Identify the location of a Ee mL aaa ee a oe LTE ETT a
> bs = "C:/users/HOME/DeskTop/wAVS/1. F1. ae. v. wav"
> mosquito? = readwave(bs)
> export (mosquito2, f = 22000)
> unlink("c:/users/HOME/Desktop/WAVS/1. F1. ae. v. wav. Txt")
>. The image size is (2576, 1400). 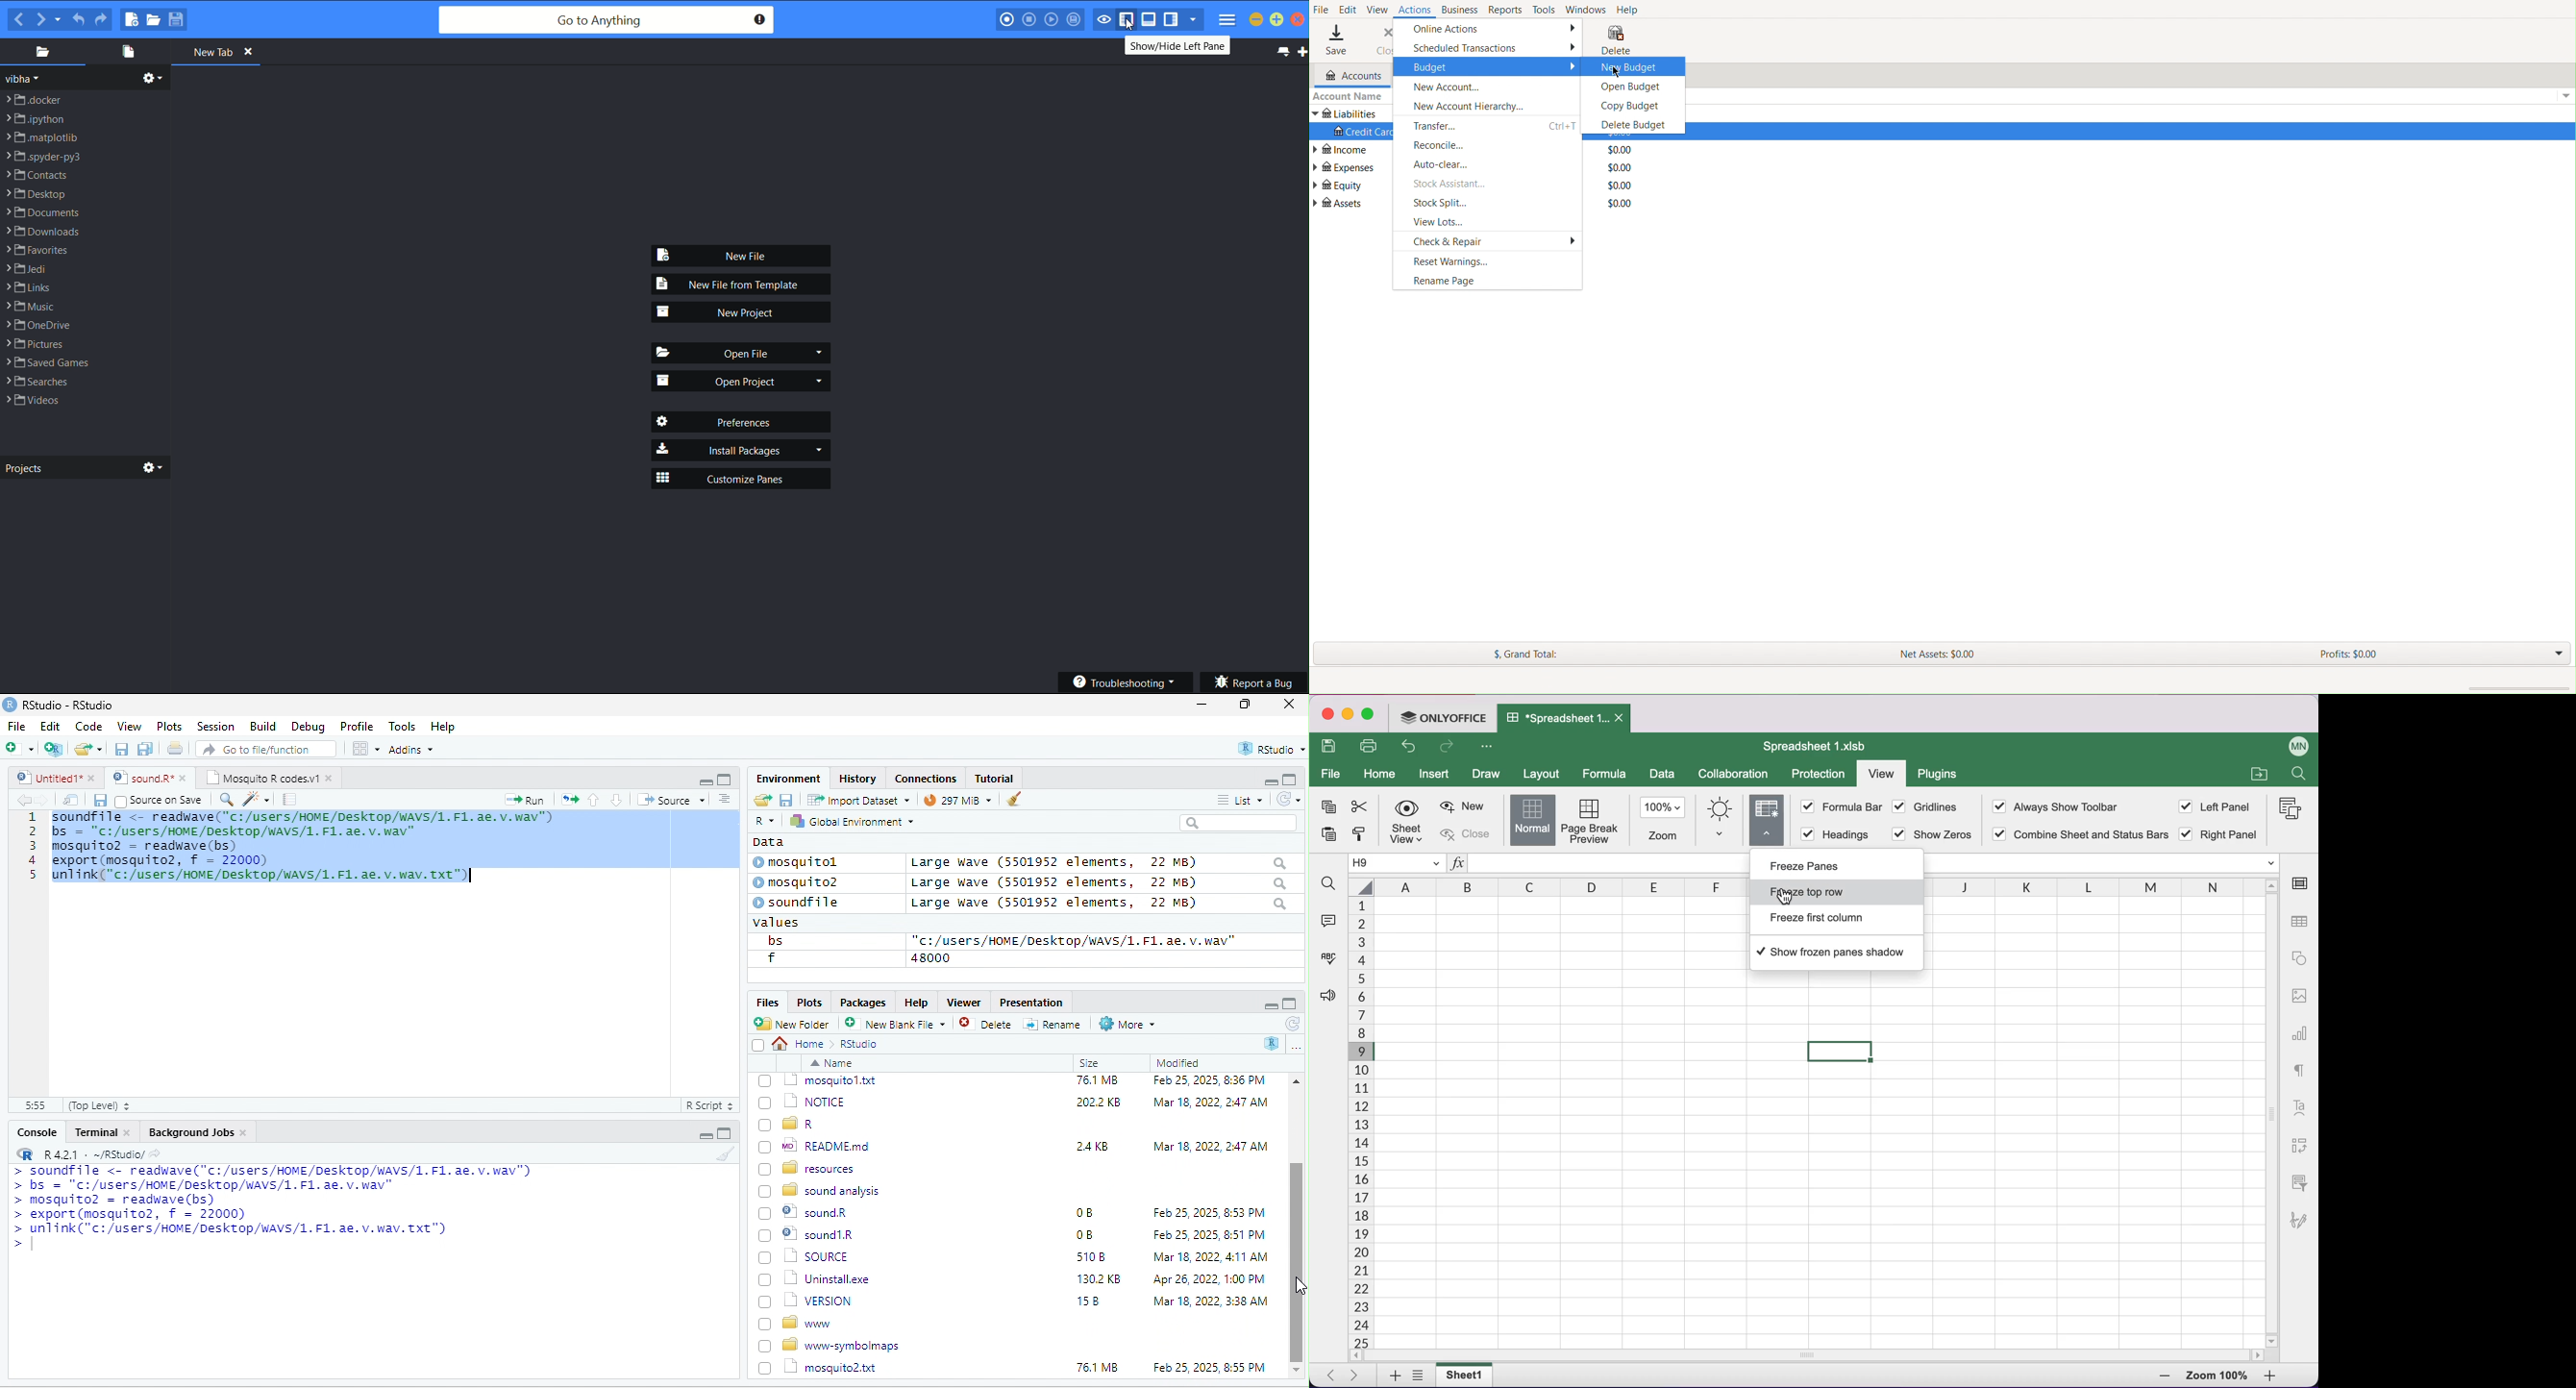
(303, 1227).